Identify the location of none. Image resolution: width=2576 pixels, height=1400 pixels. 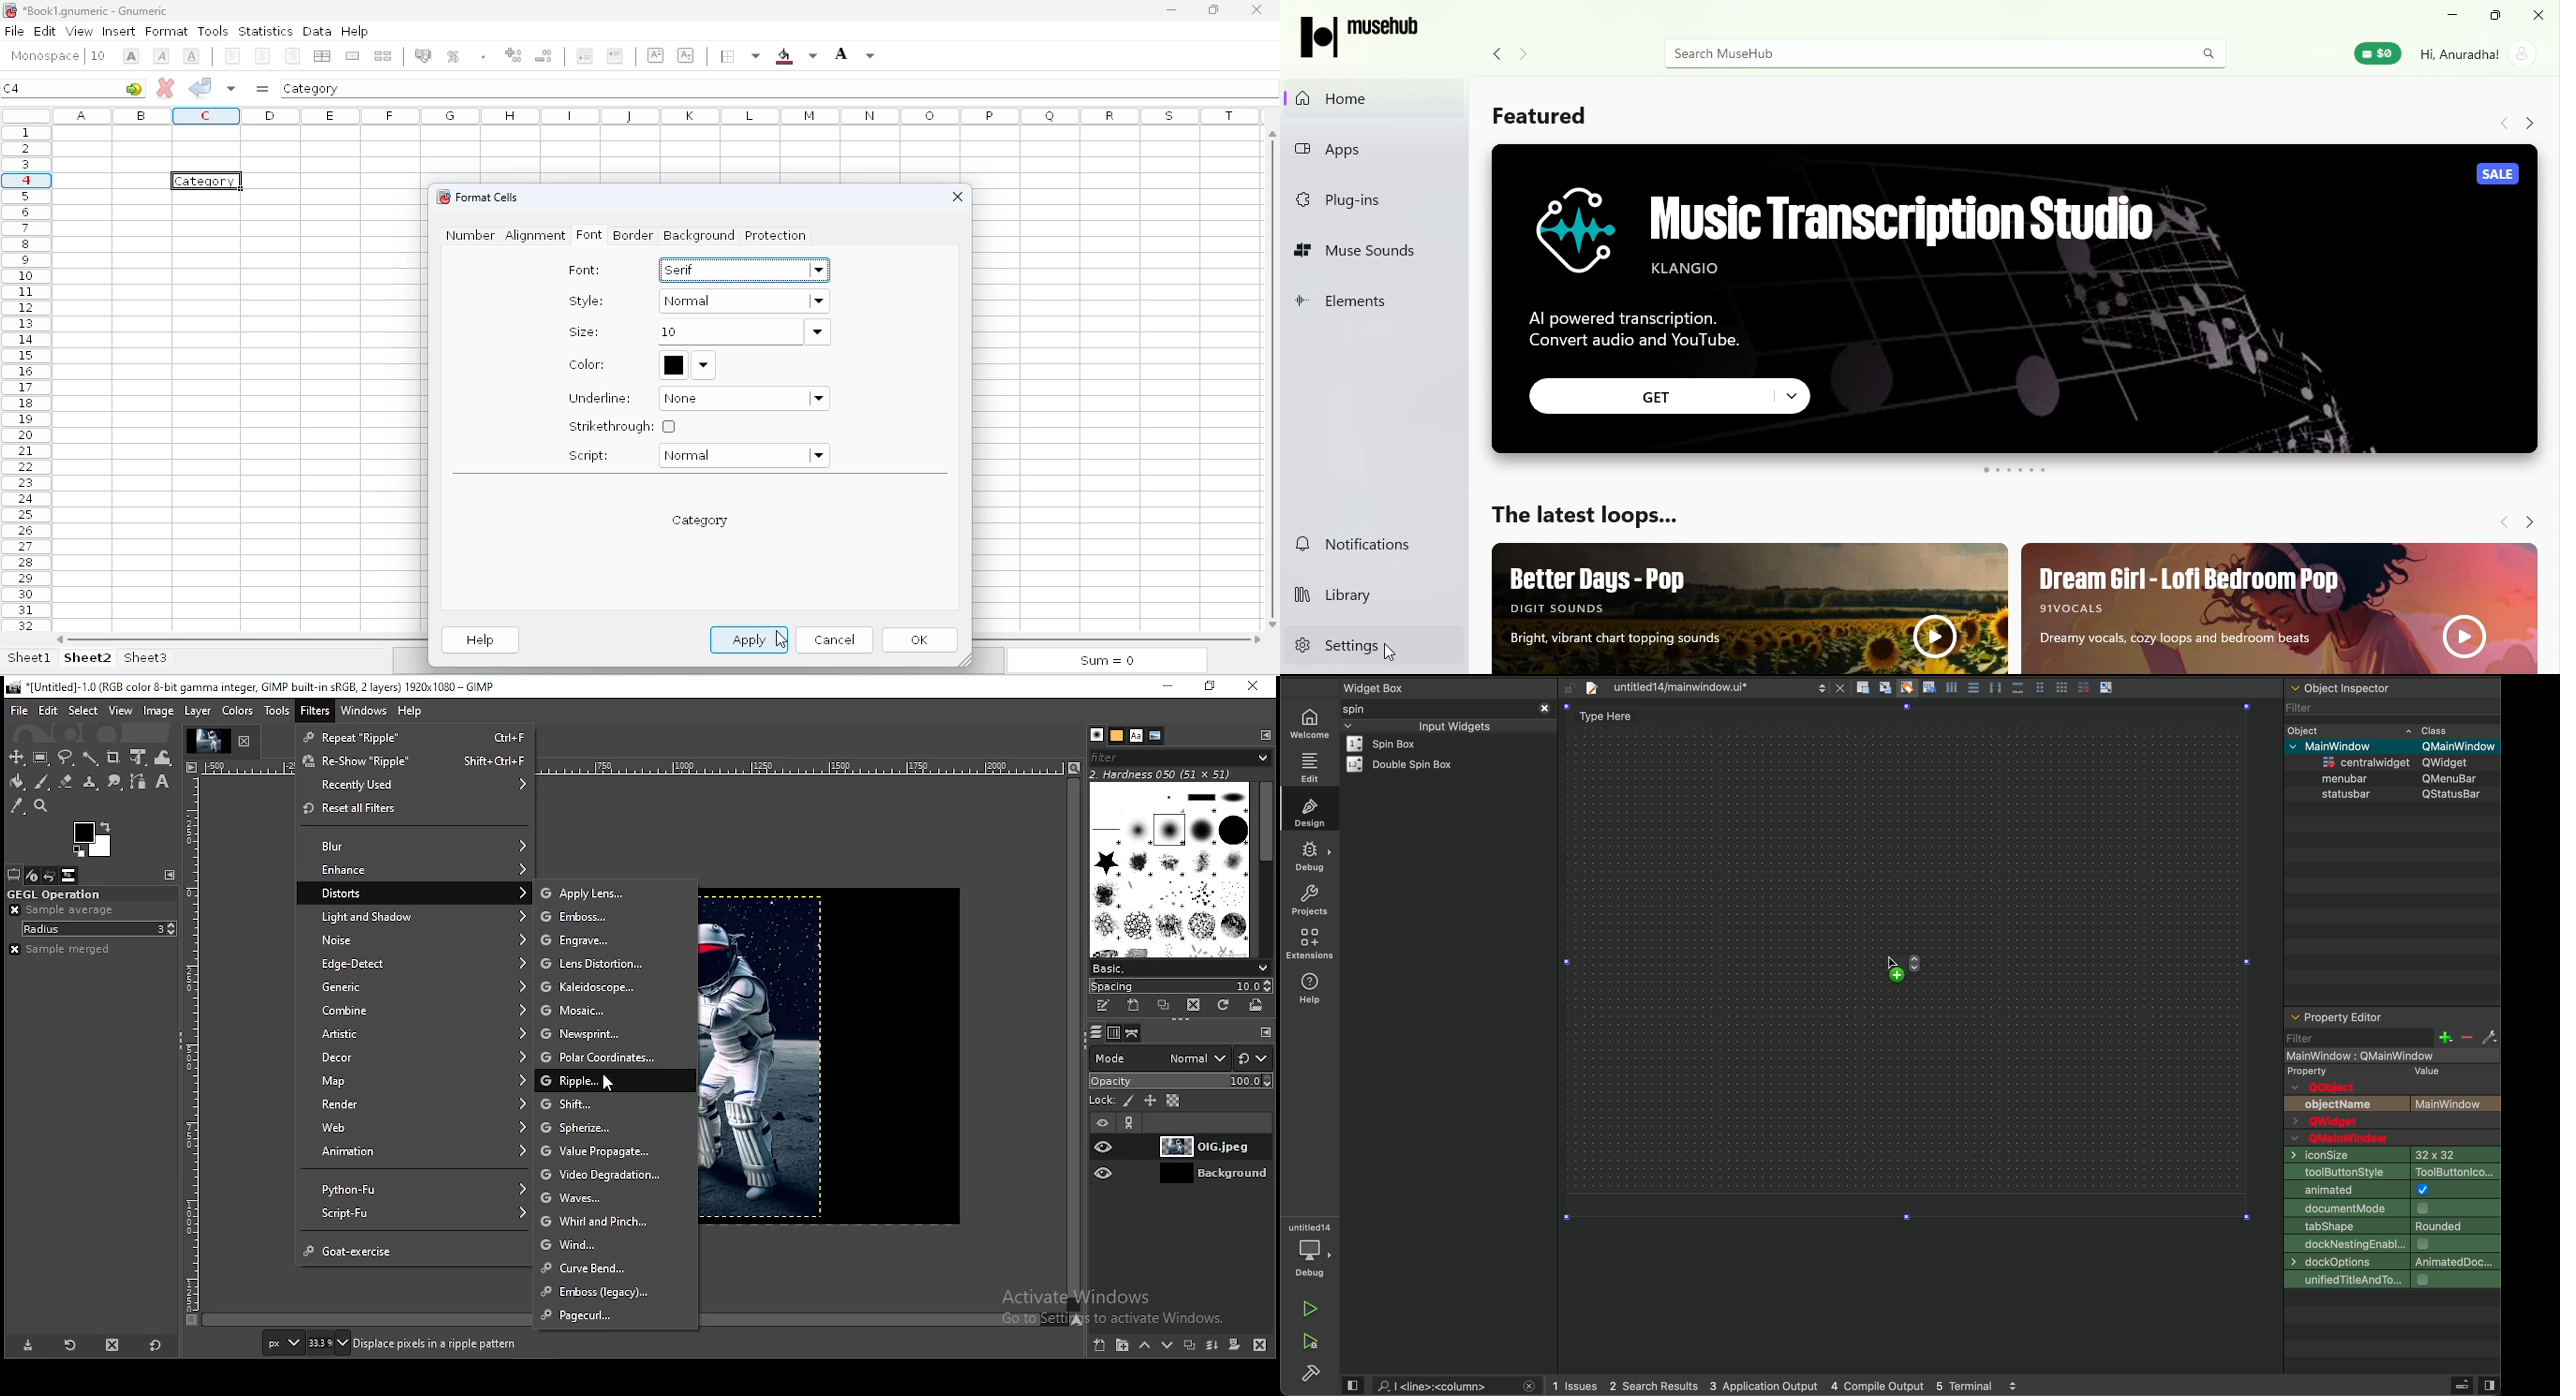
(745, 399).